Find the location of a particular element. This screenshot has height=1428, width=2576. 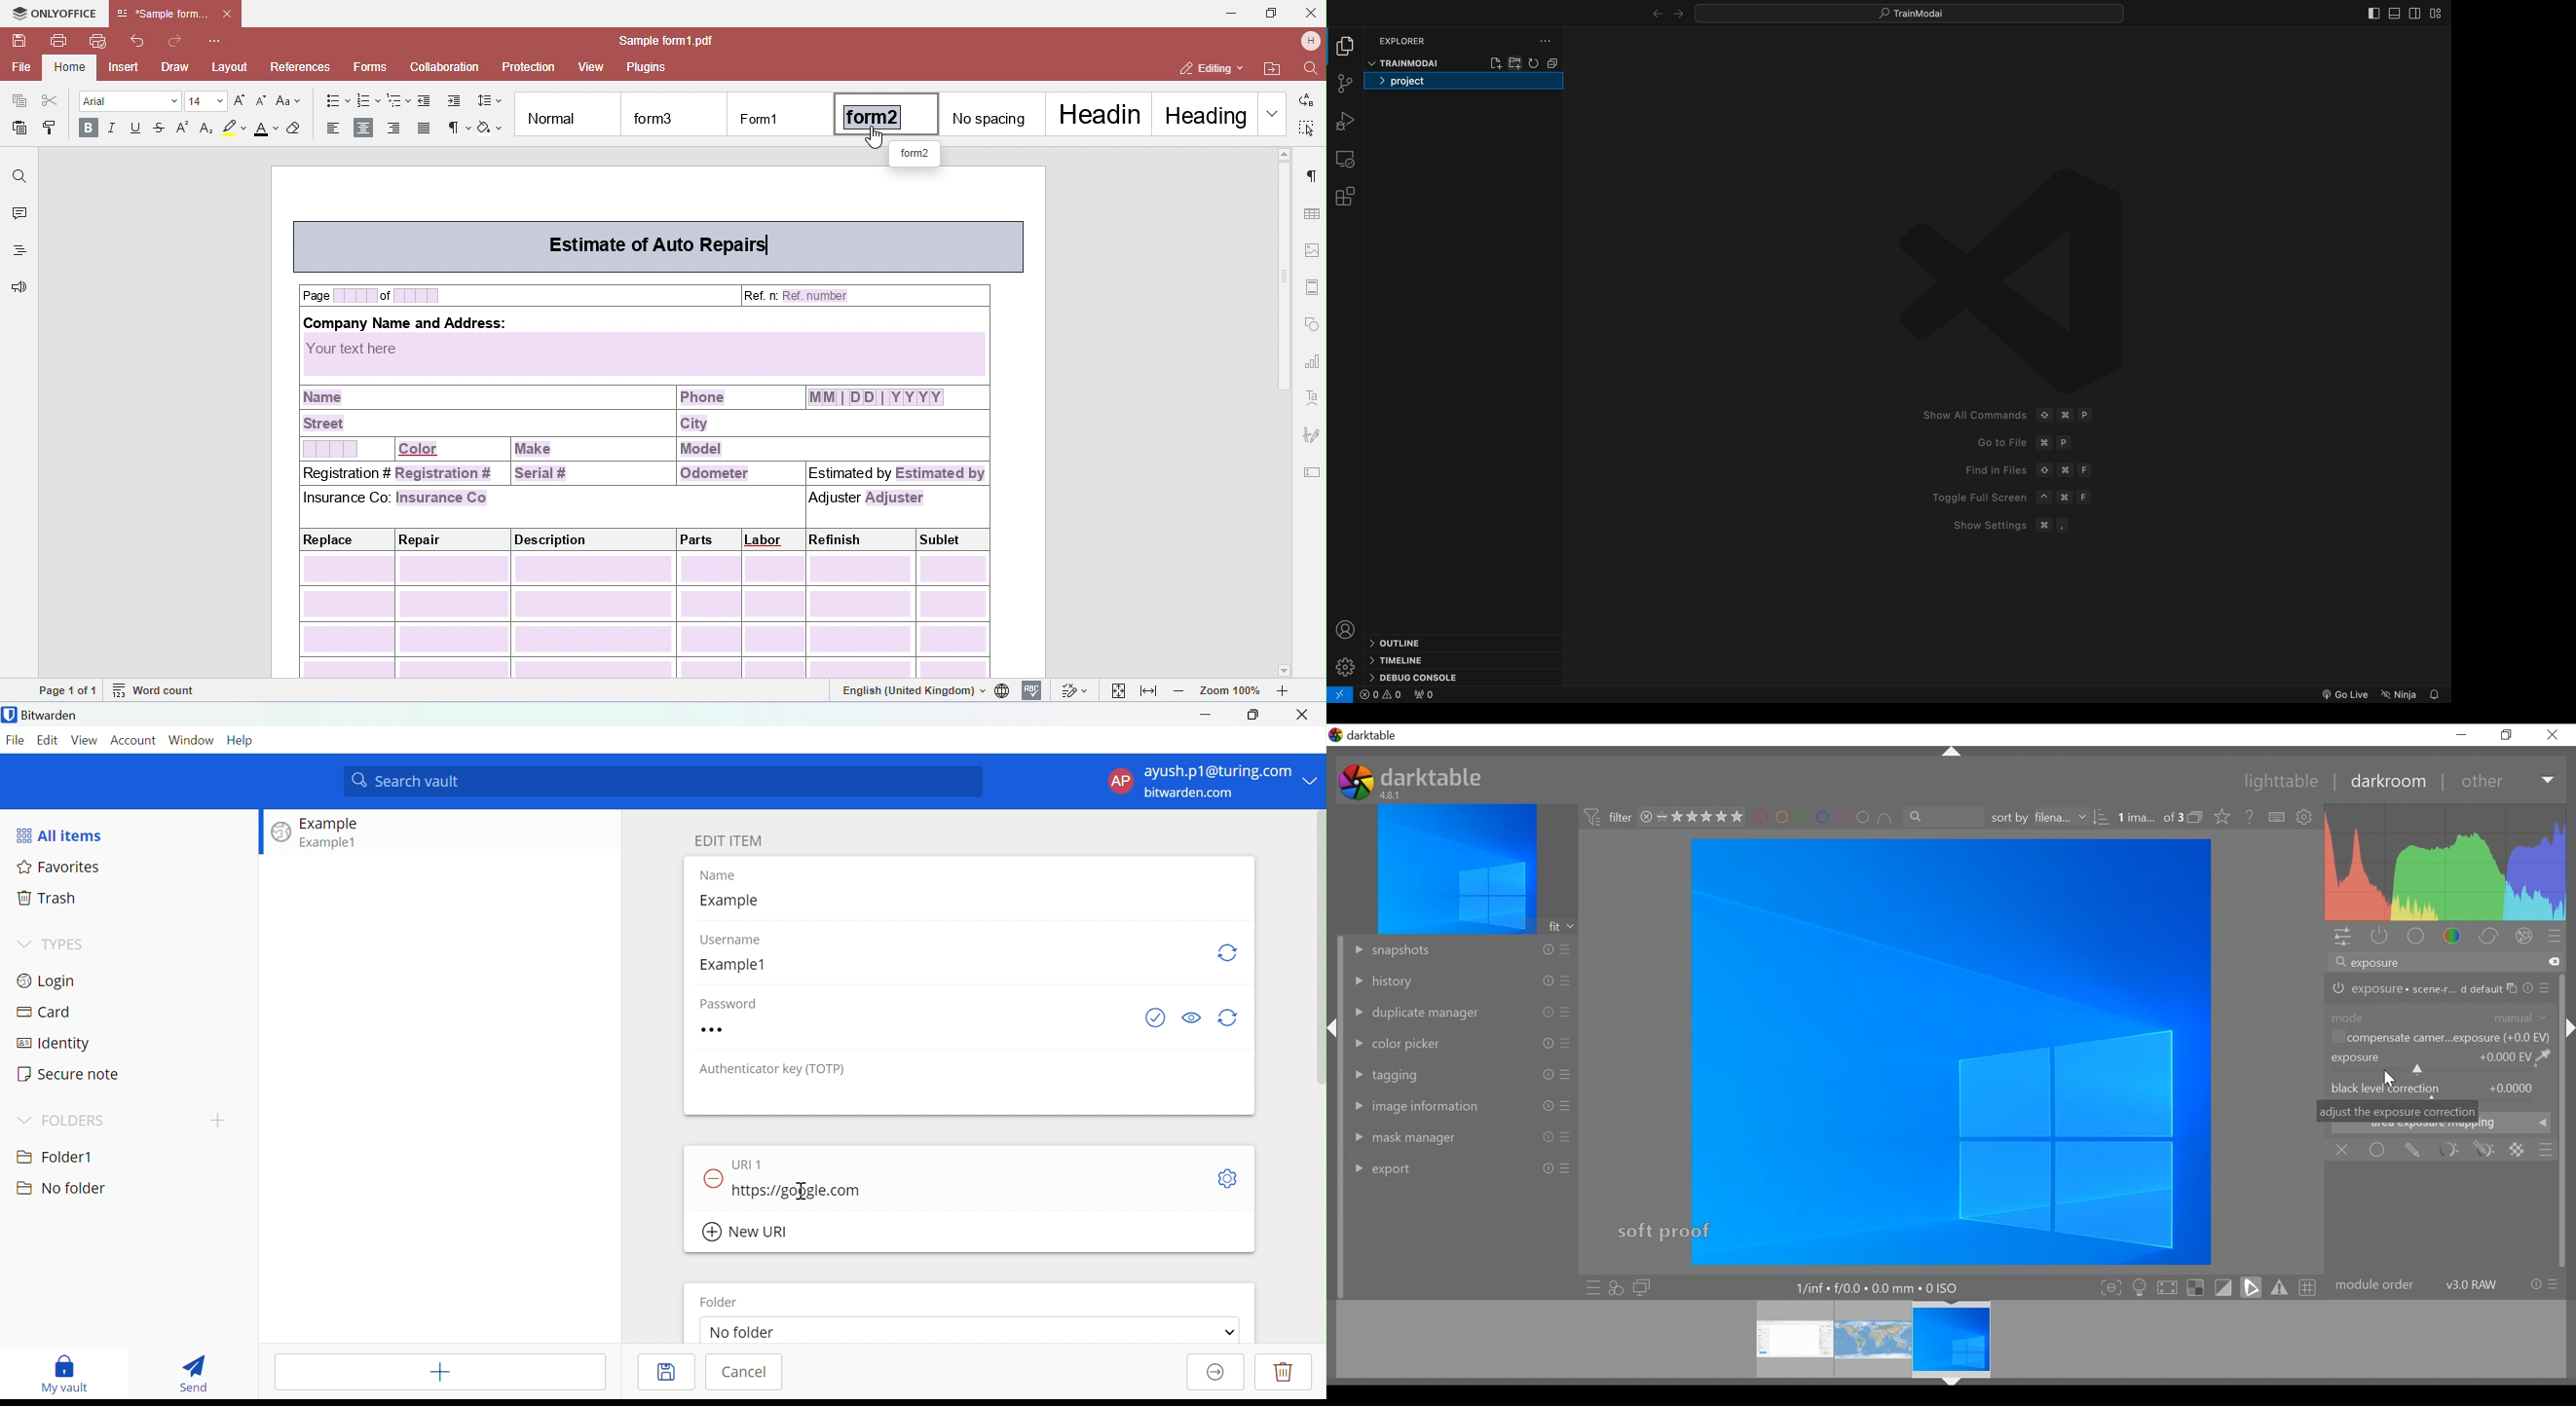

lighttable is located at coordinates (2280, 782).